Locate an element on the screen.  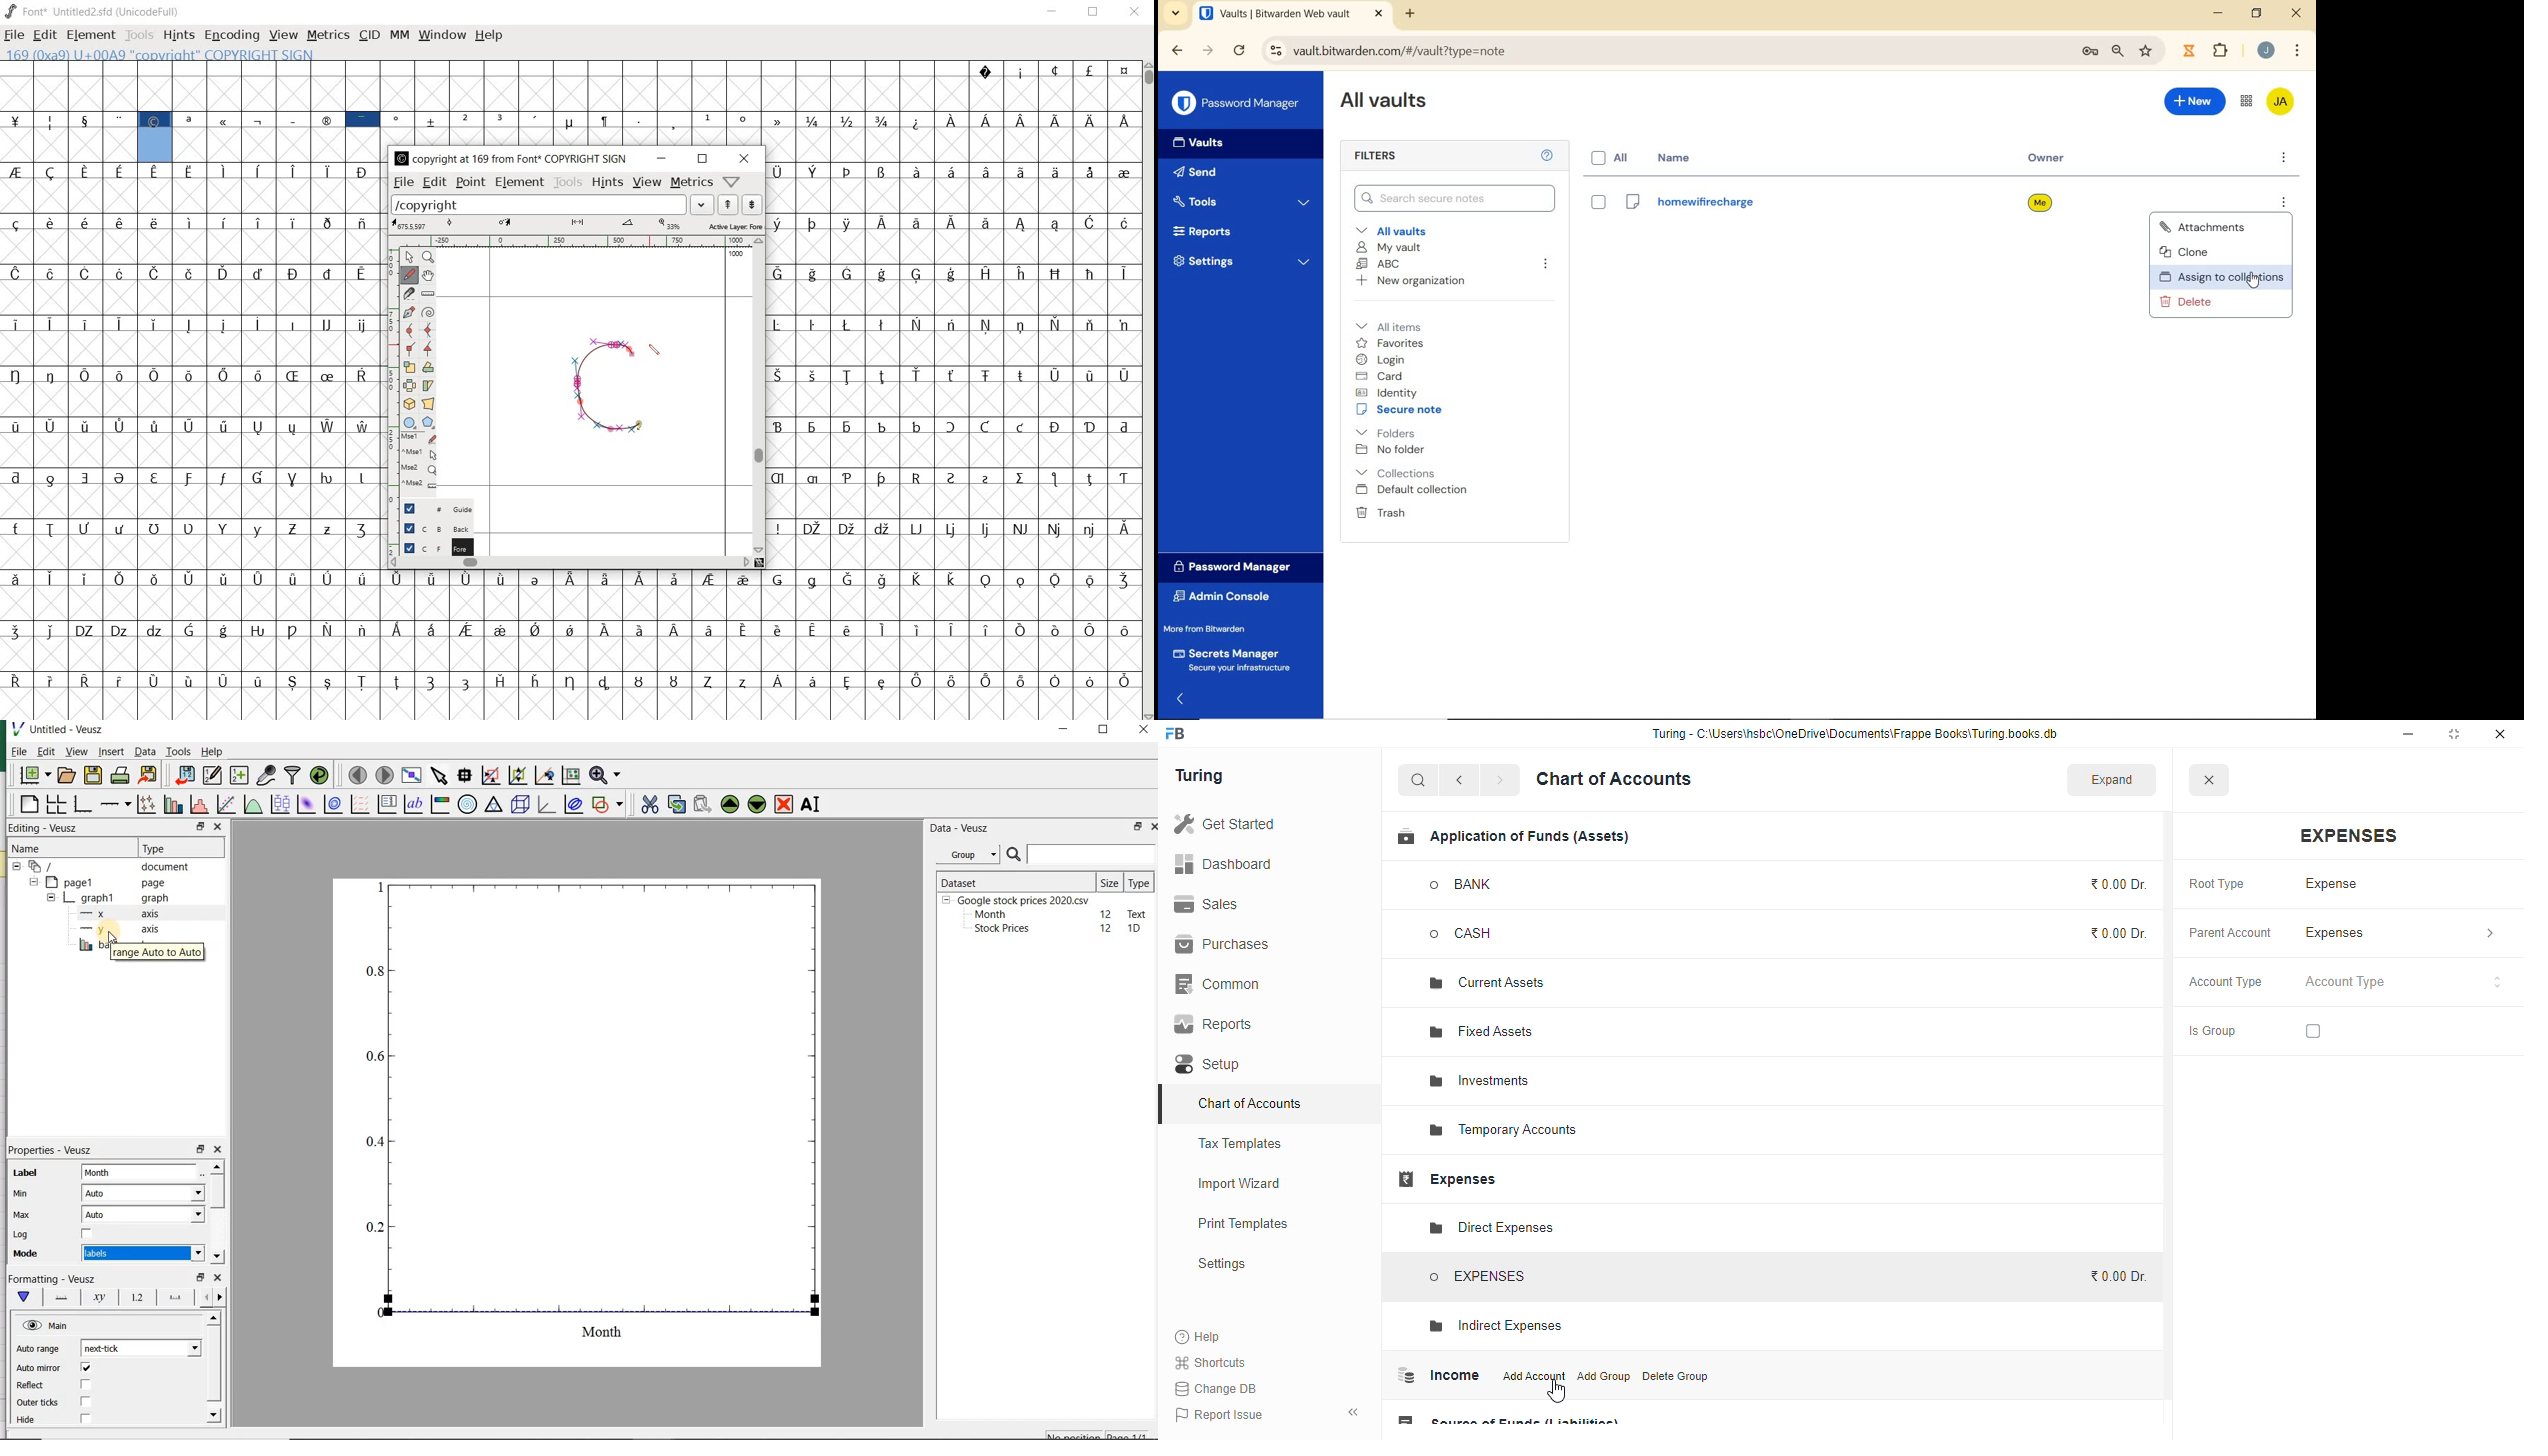
clone is located at coordinates (2188, 251).